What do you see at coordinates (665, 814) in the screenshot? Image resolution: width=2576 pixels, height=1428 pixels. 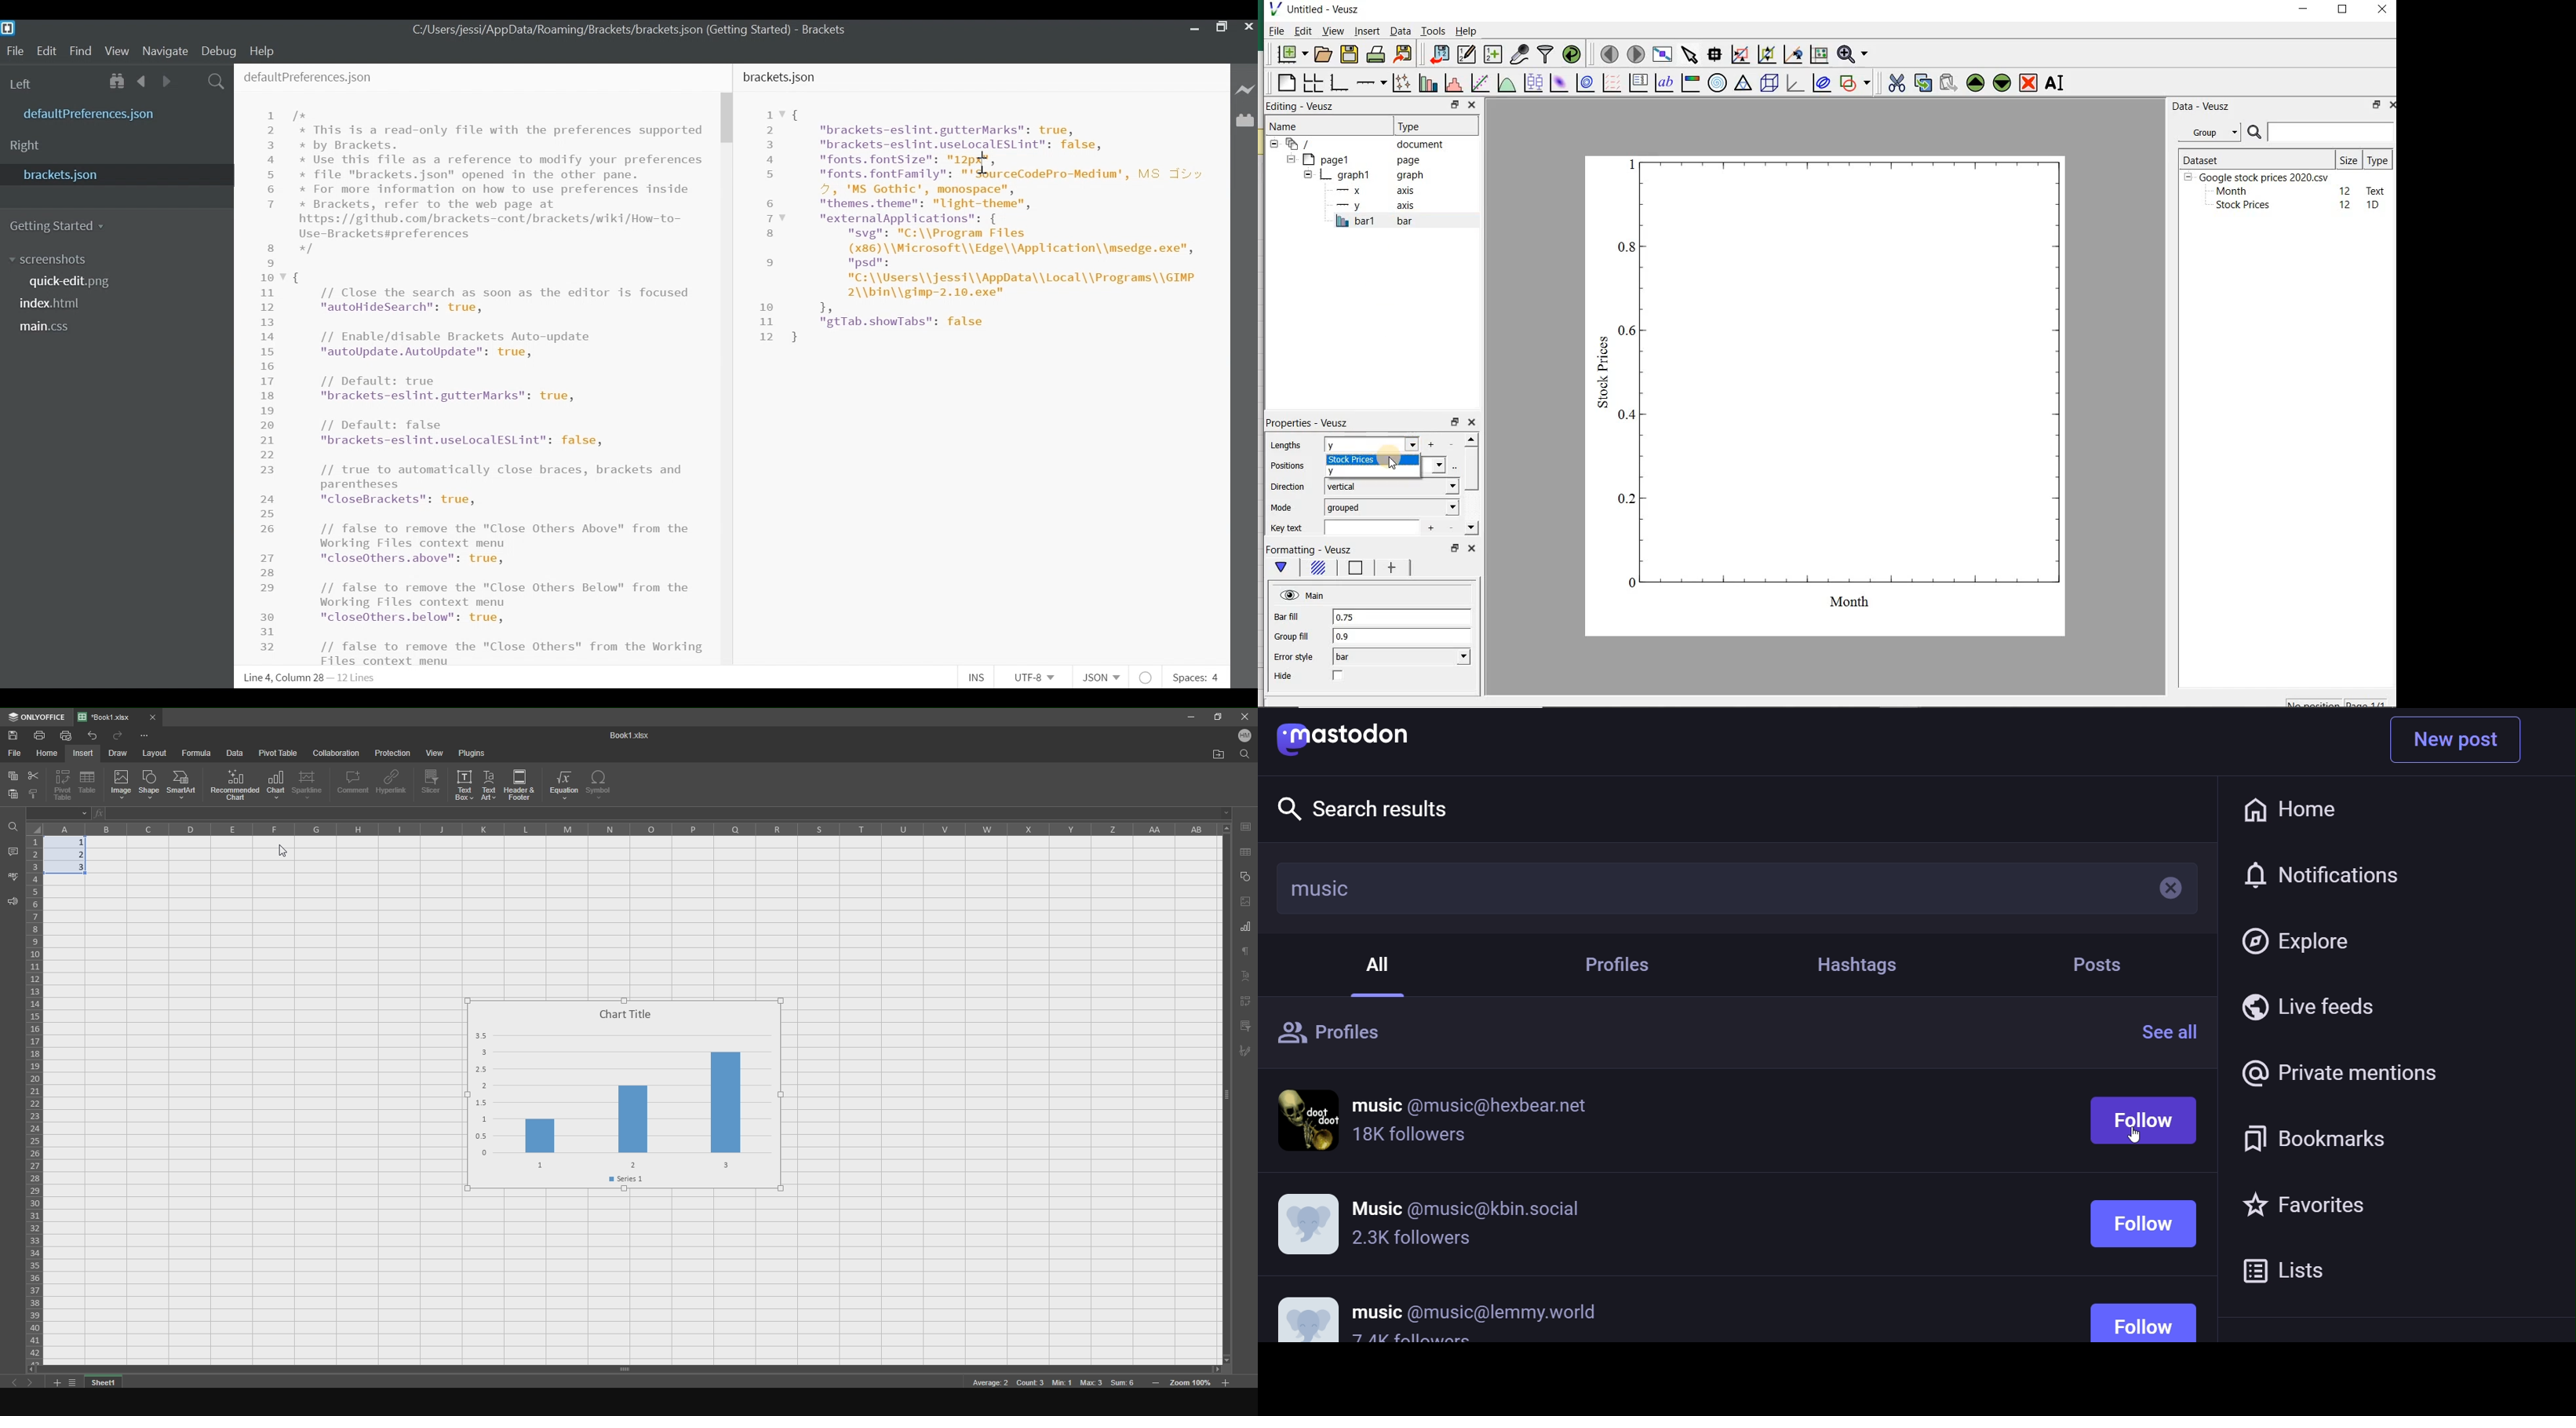 I see `cell functions` at bounding box center [665, 814].